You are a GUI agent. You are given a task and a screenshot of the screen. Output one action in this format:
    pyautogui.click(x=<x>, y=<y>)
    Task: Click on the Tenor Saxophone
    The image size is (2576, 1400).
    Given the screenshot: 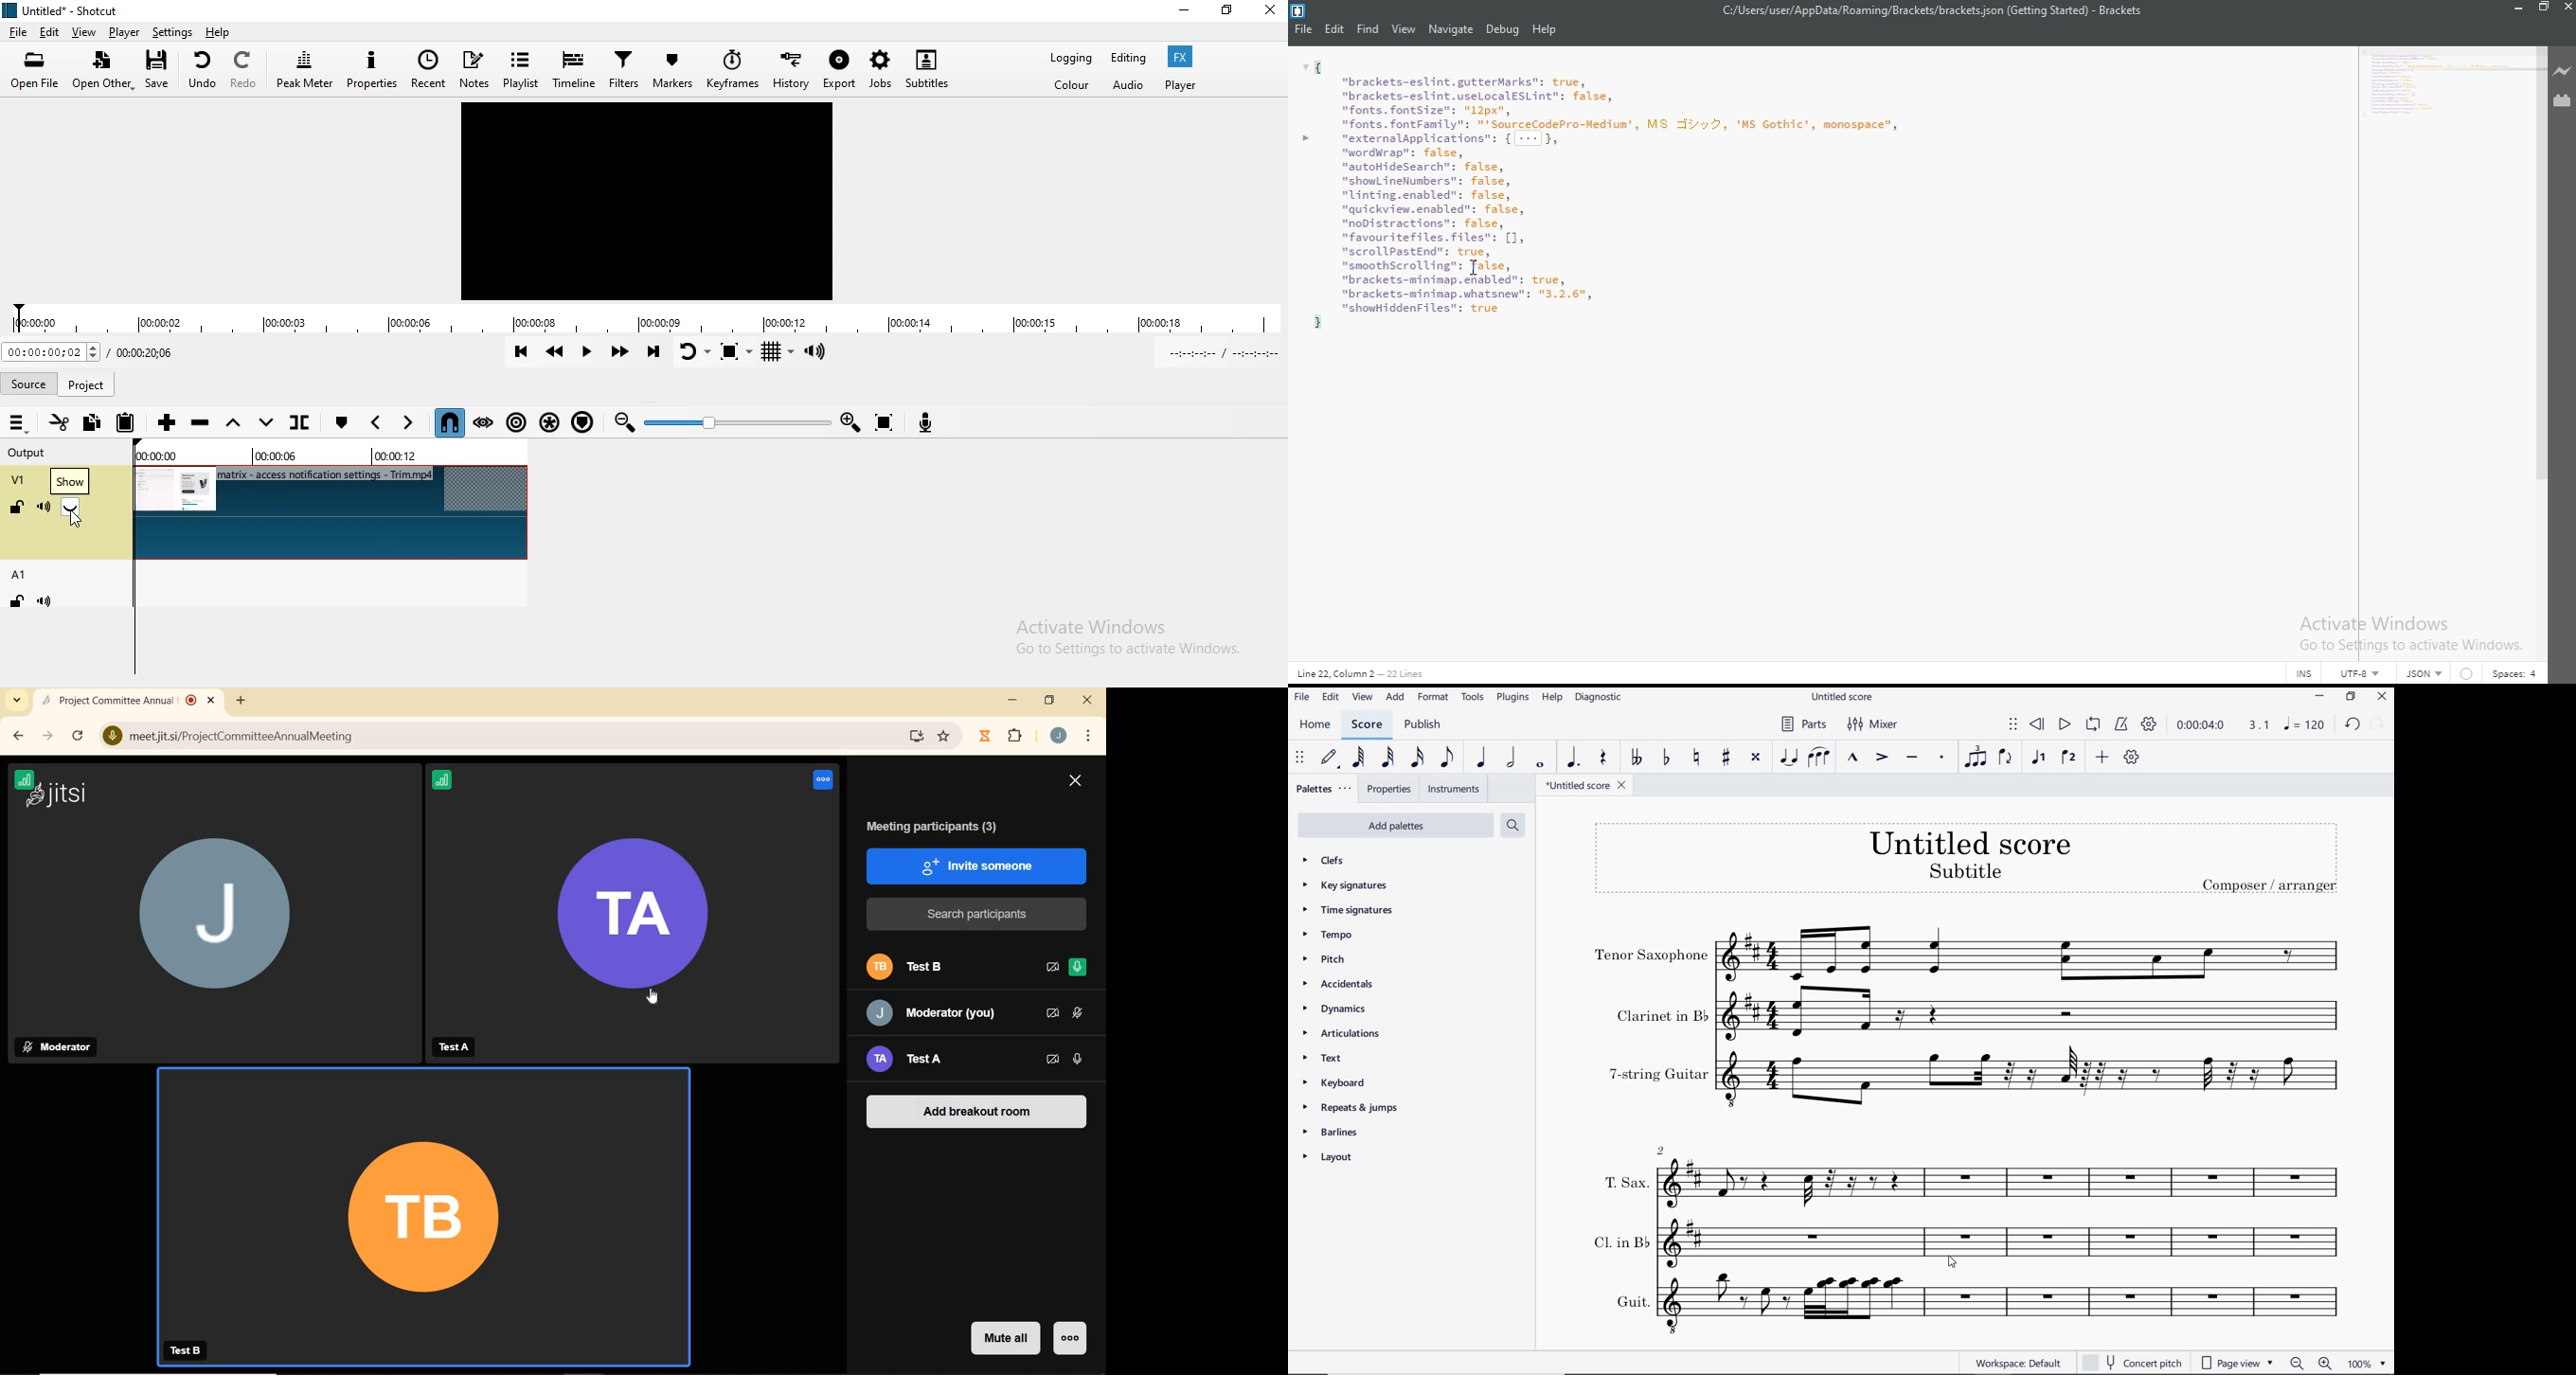 What is the action you would take?
    pyautogui.click(x=1967, y=952)
    